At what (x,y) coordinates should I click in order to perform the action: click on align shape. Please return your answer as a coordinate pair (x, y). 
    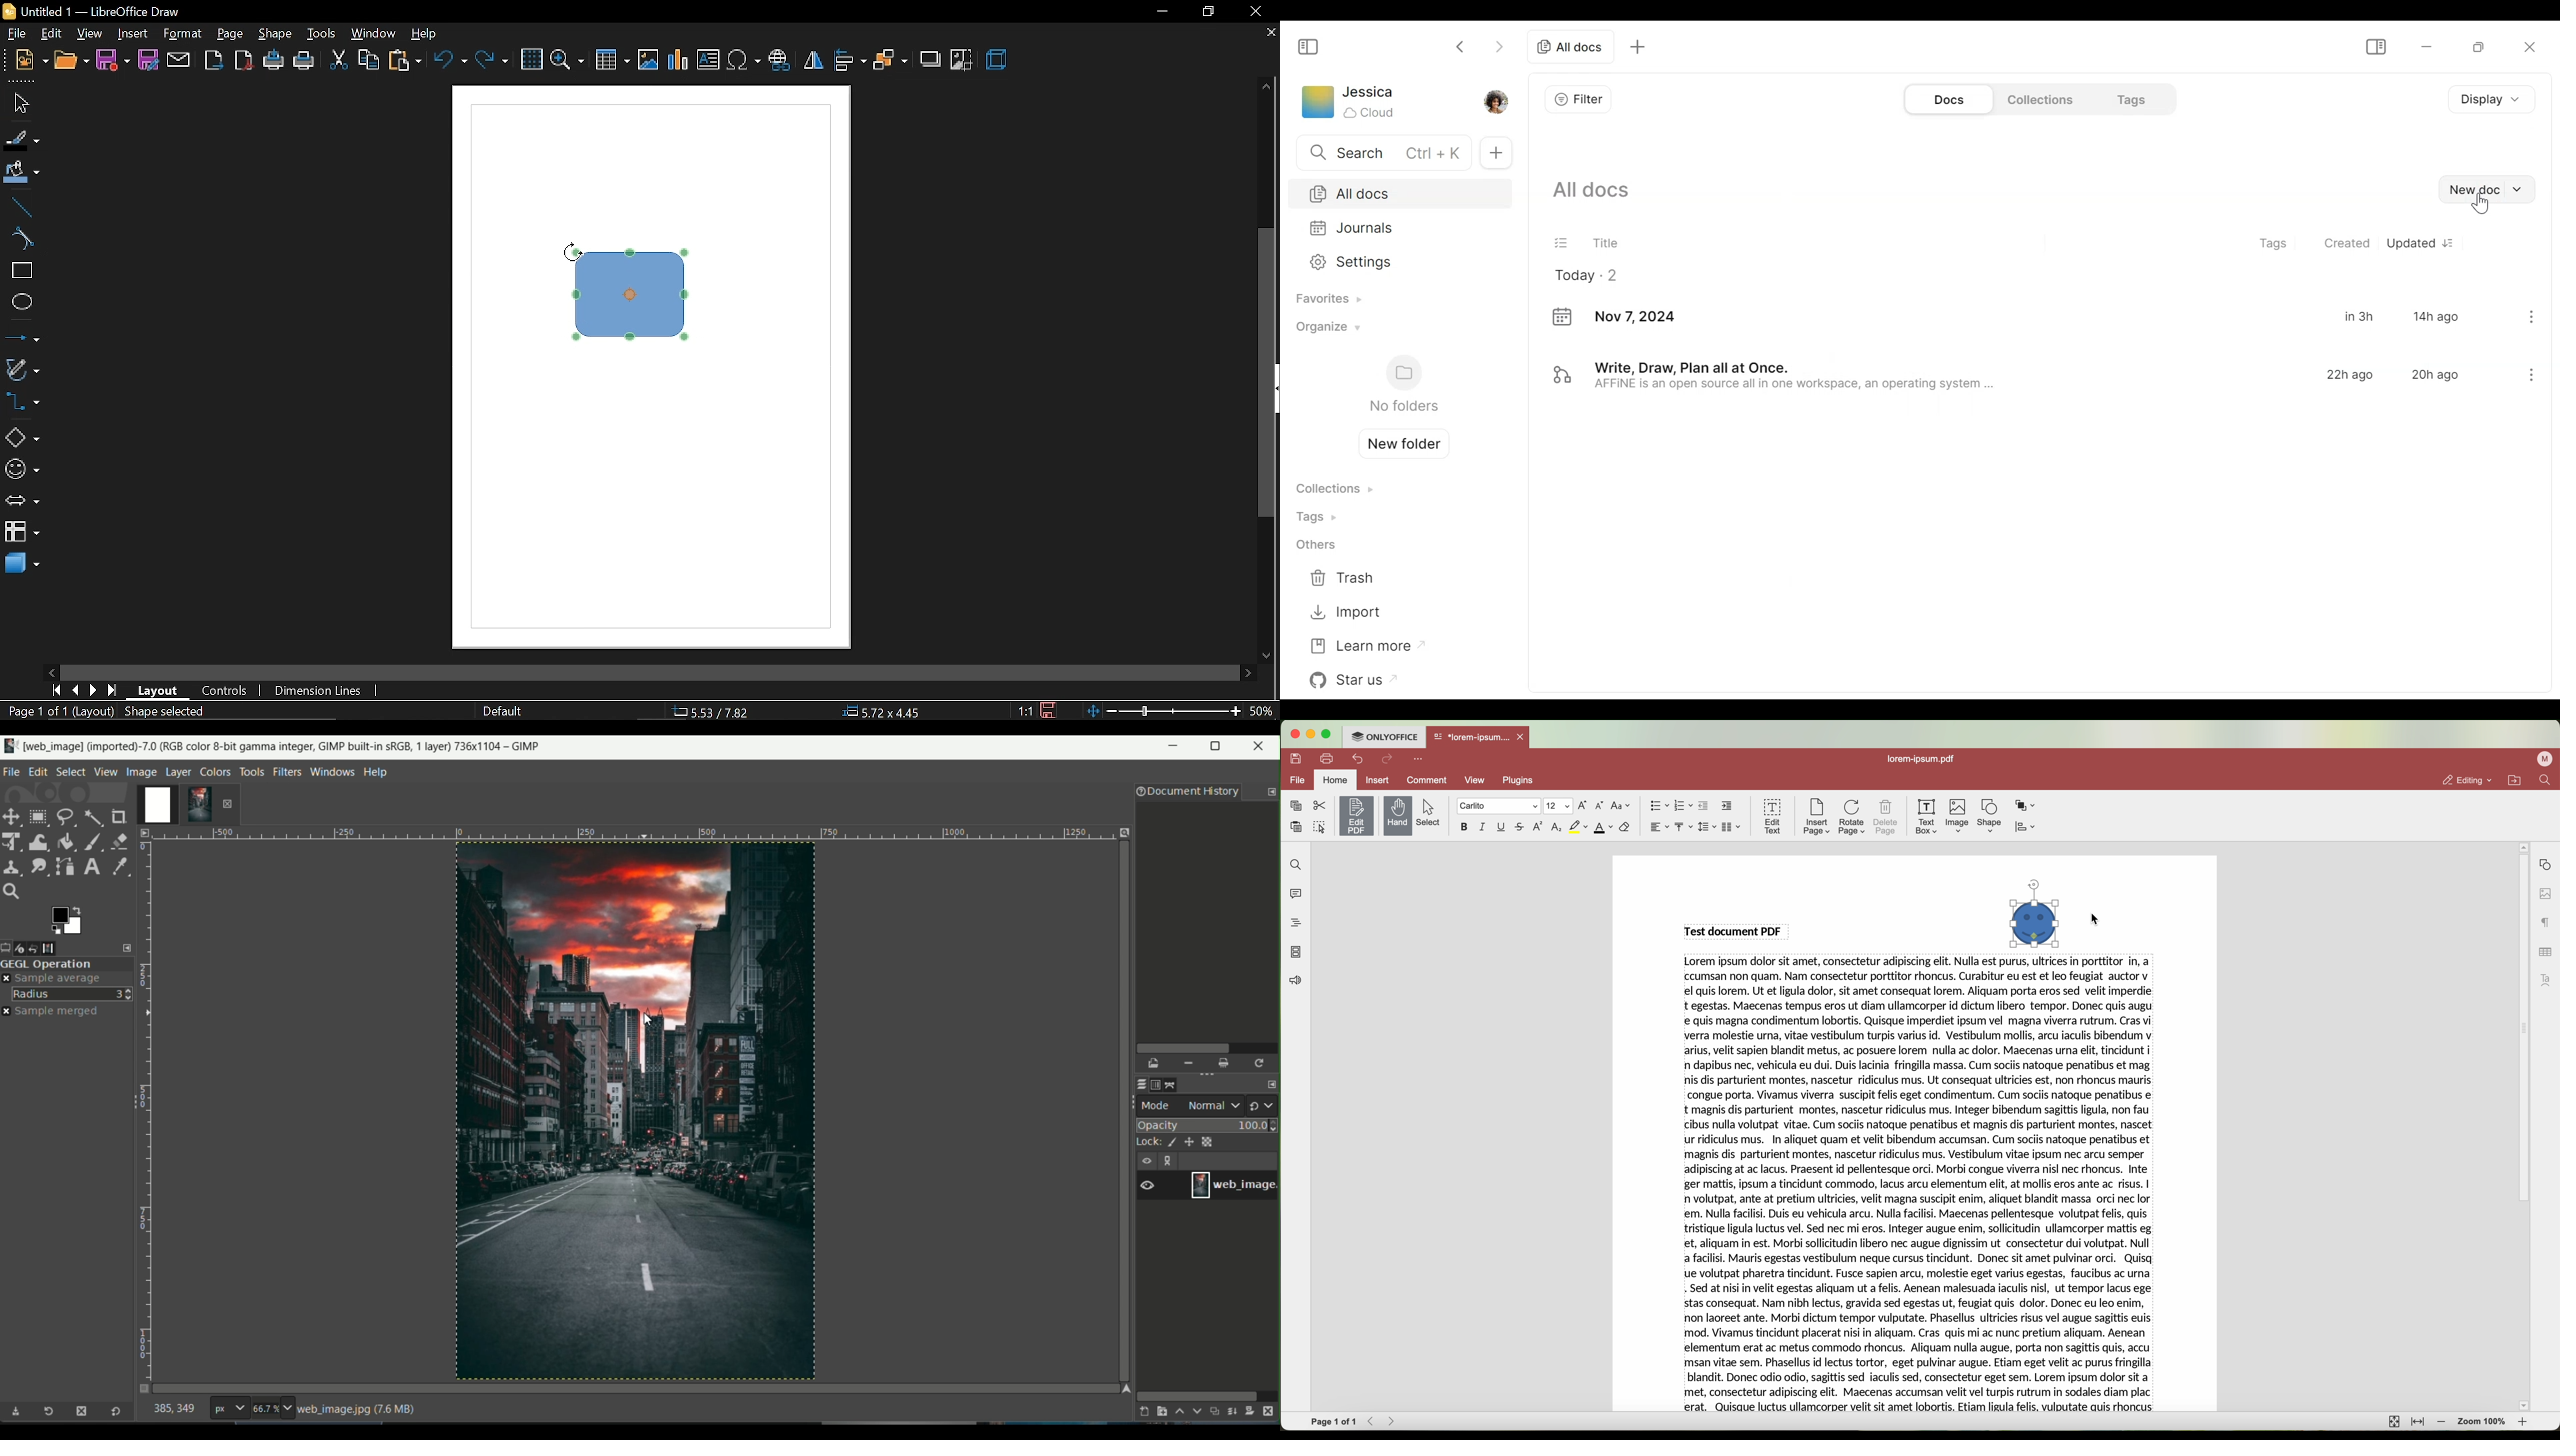
    Looking at the image, I should click on (2030, 828).